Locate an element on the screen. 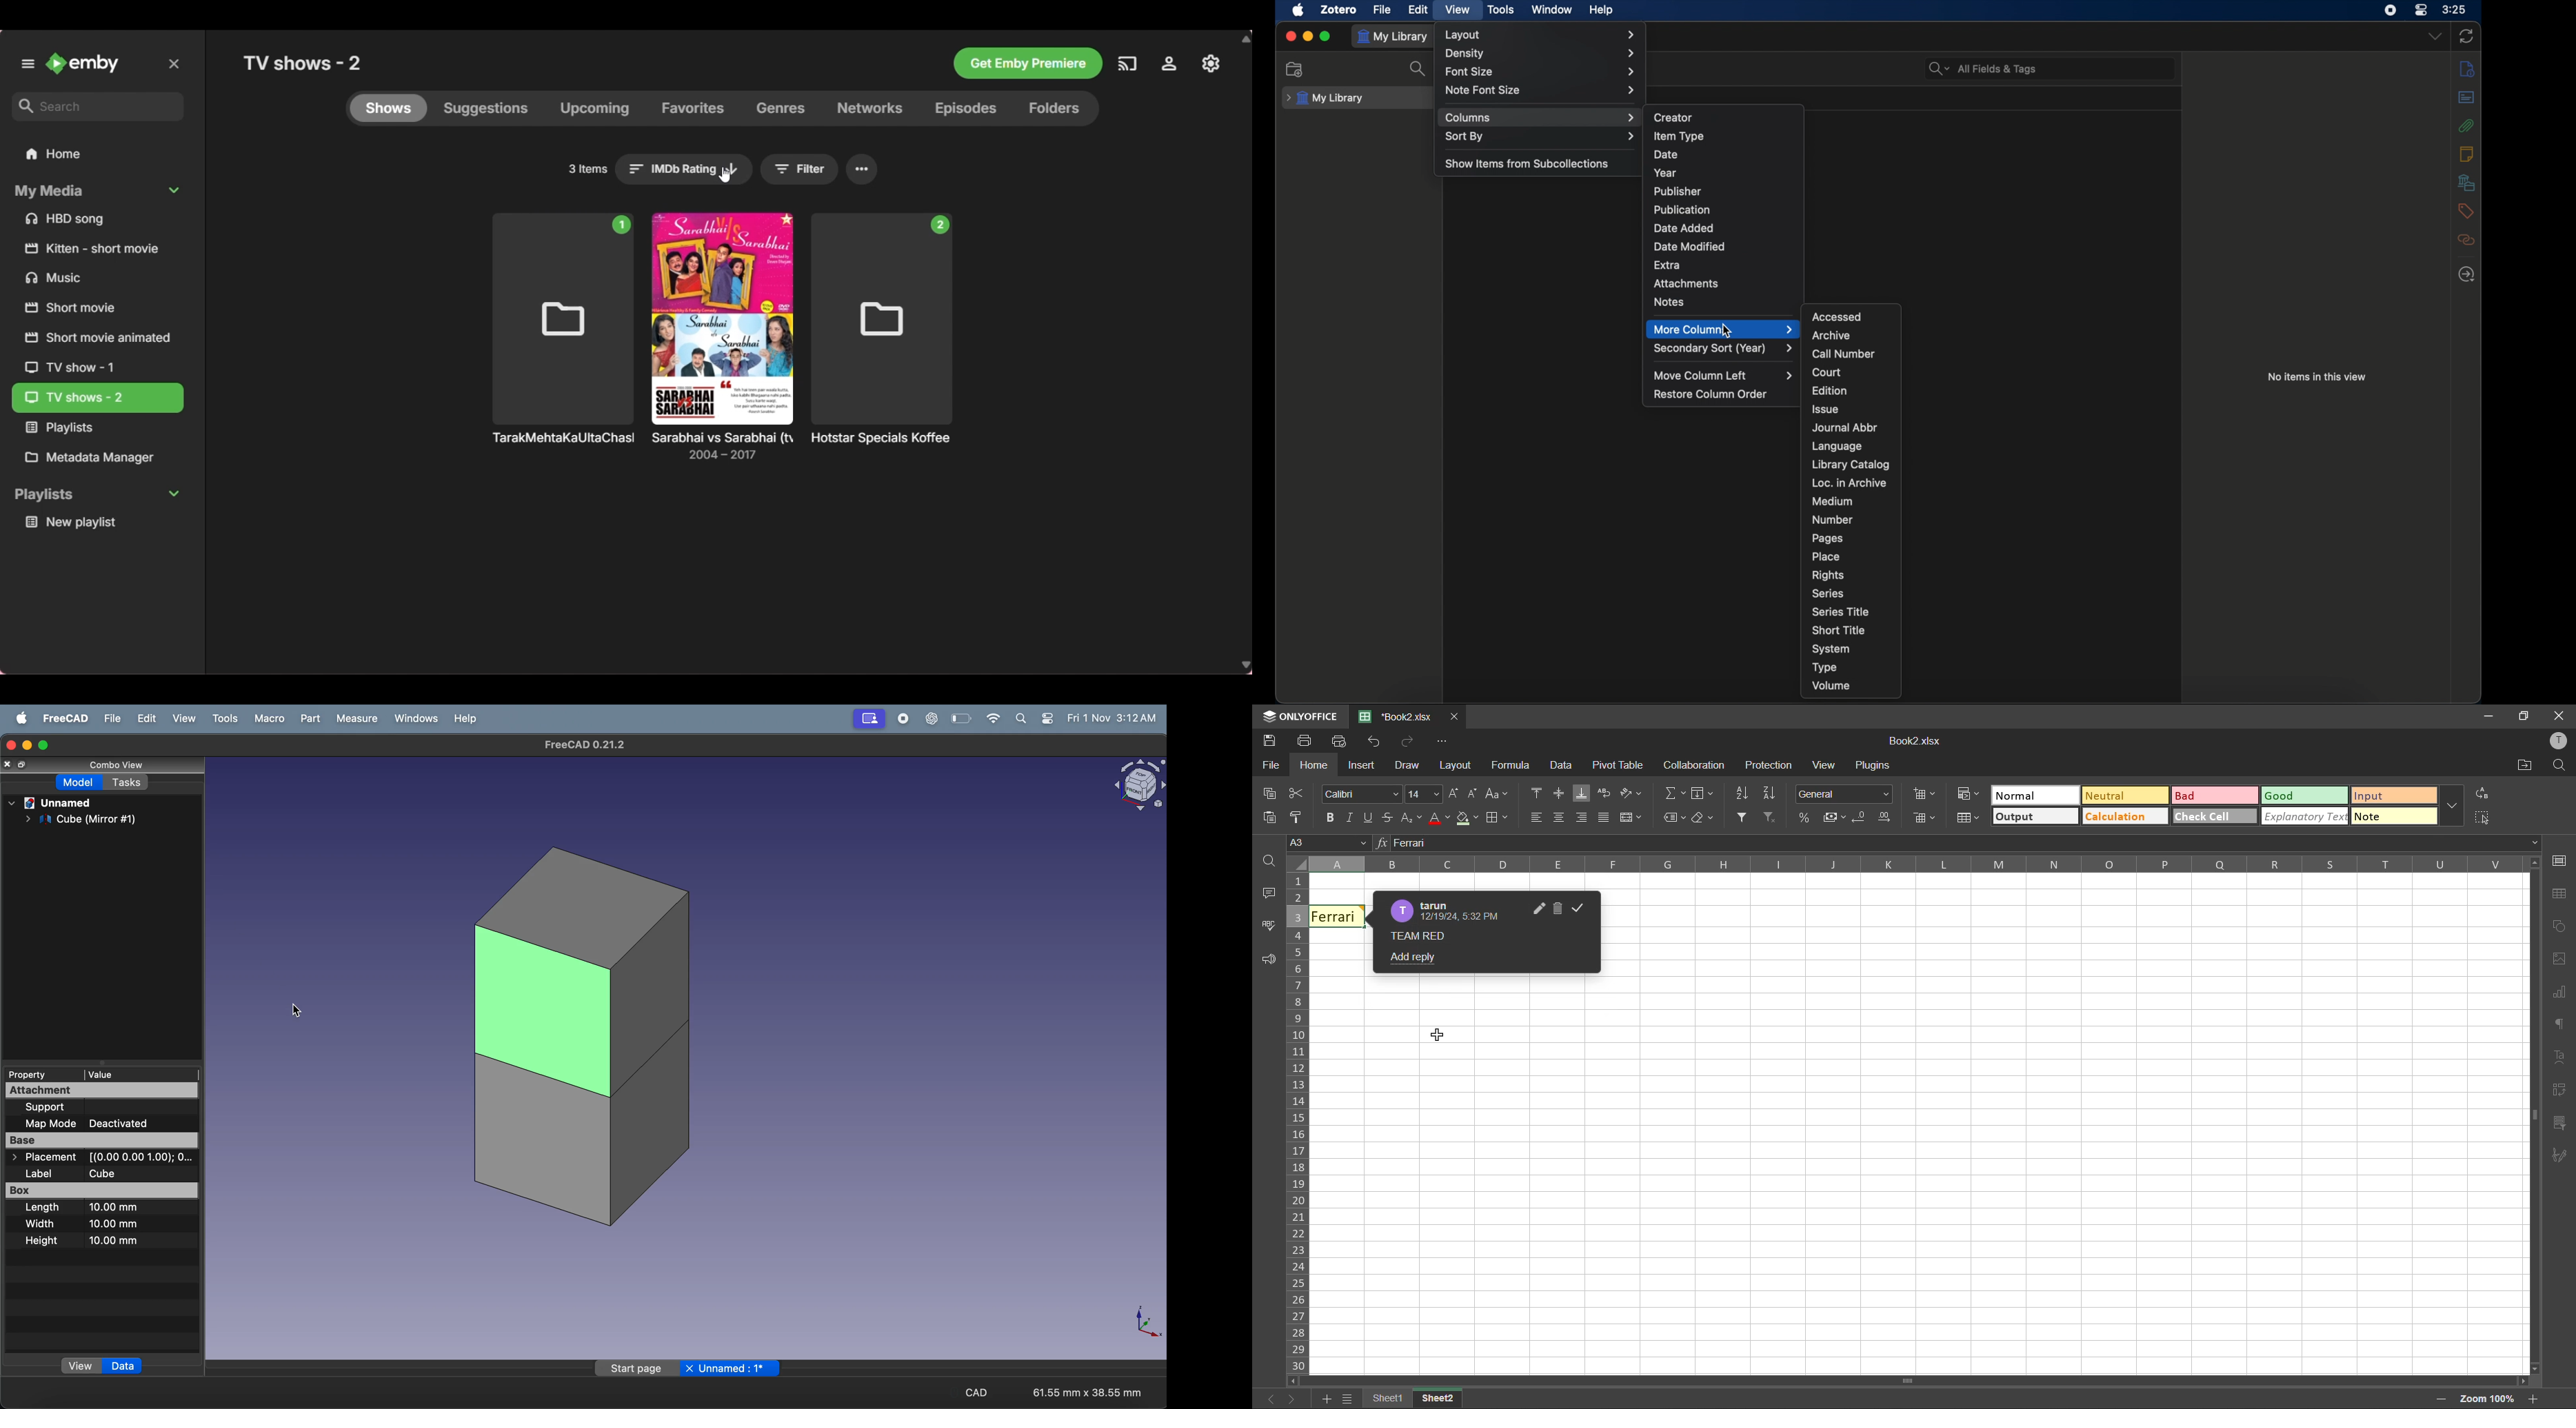 This screenshot has width=2576, height=1428. align bottom is located at coordinates (1580, 793).